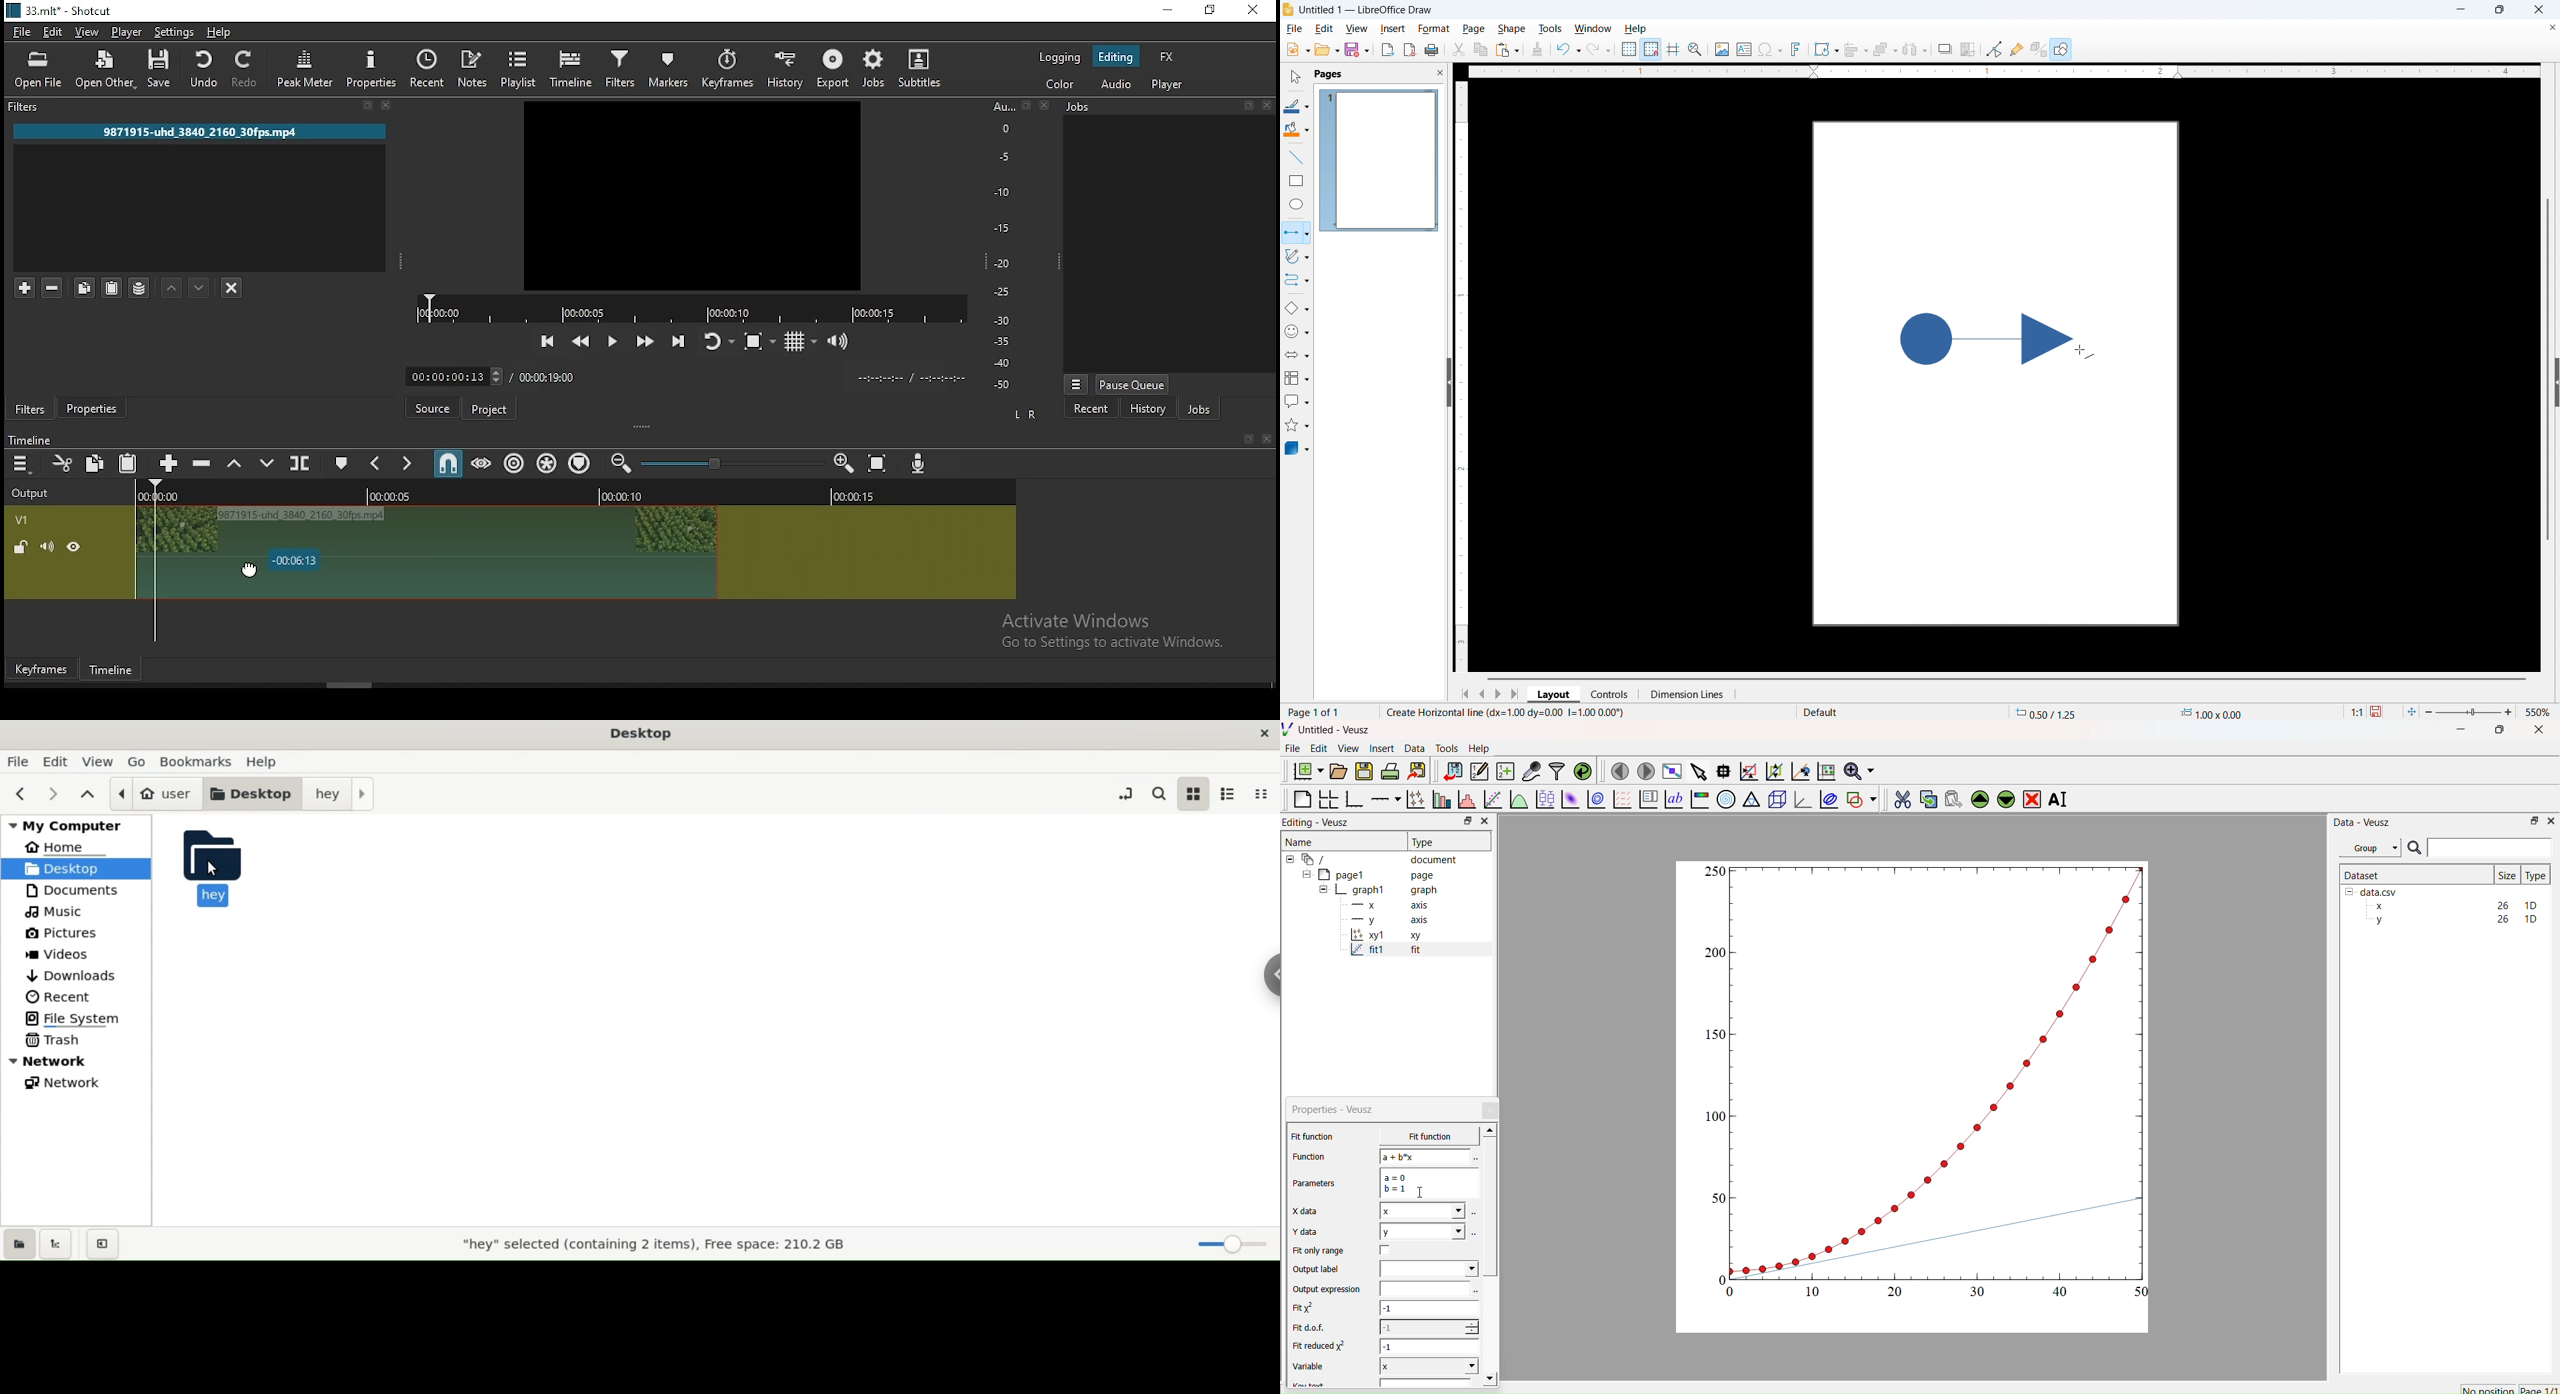 The height and width of the screenshot is (1400, 2576). I want to click on Redo , so click(1599, 50).